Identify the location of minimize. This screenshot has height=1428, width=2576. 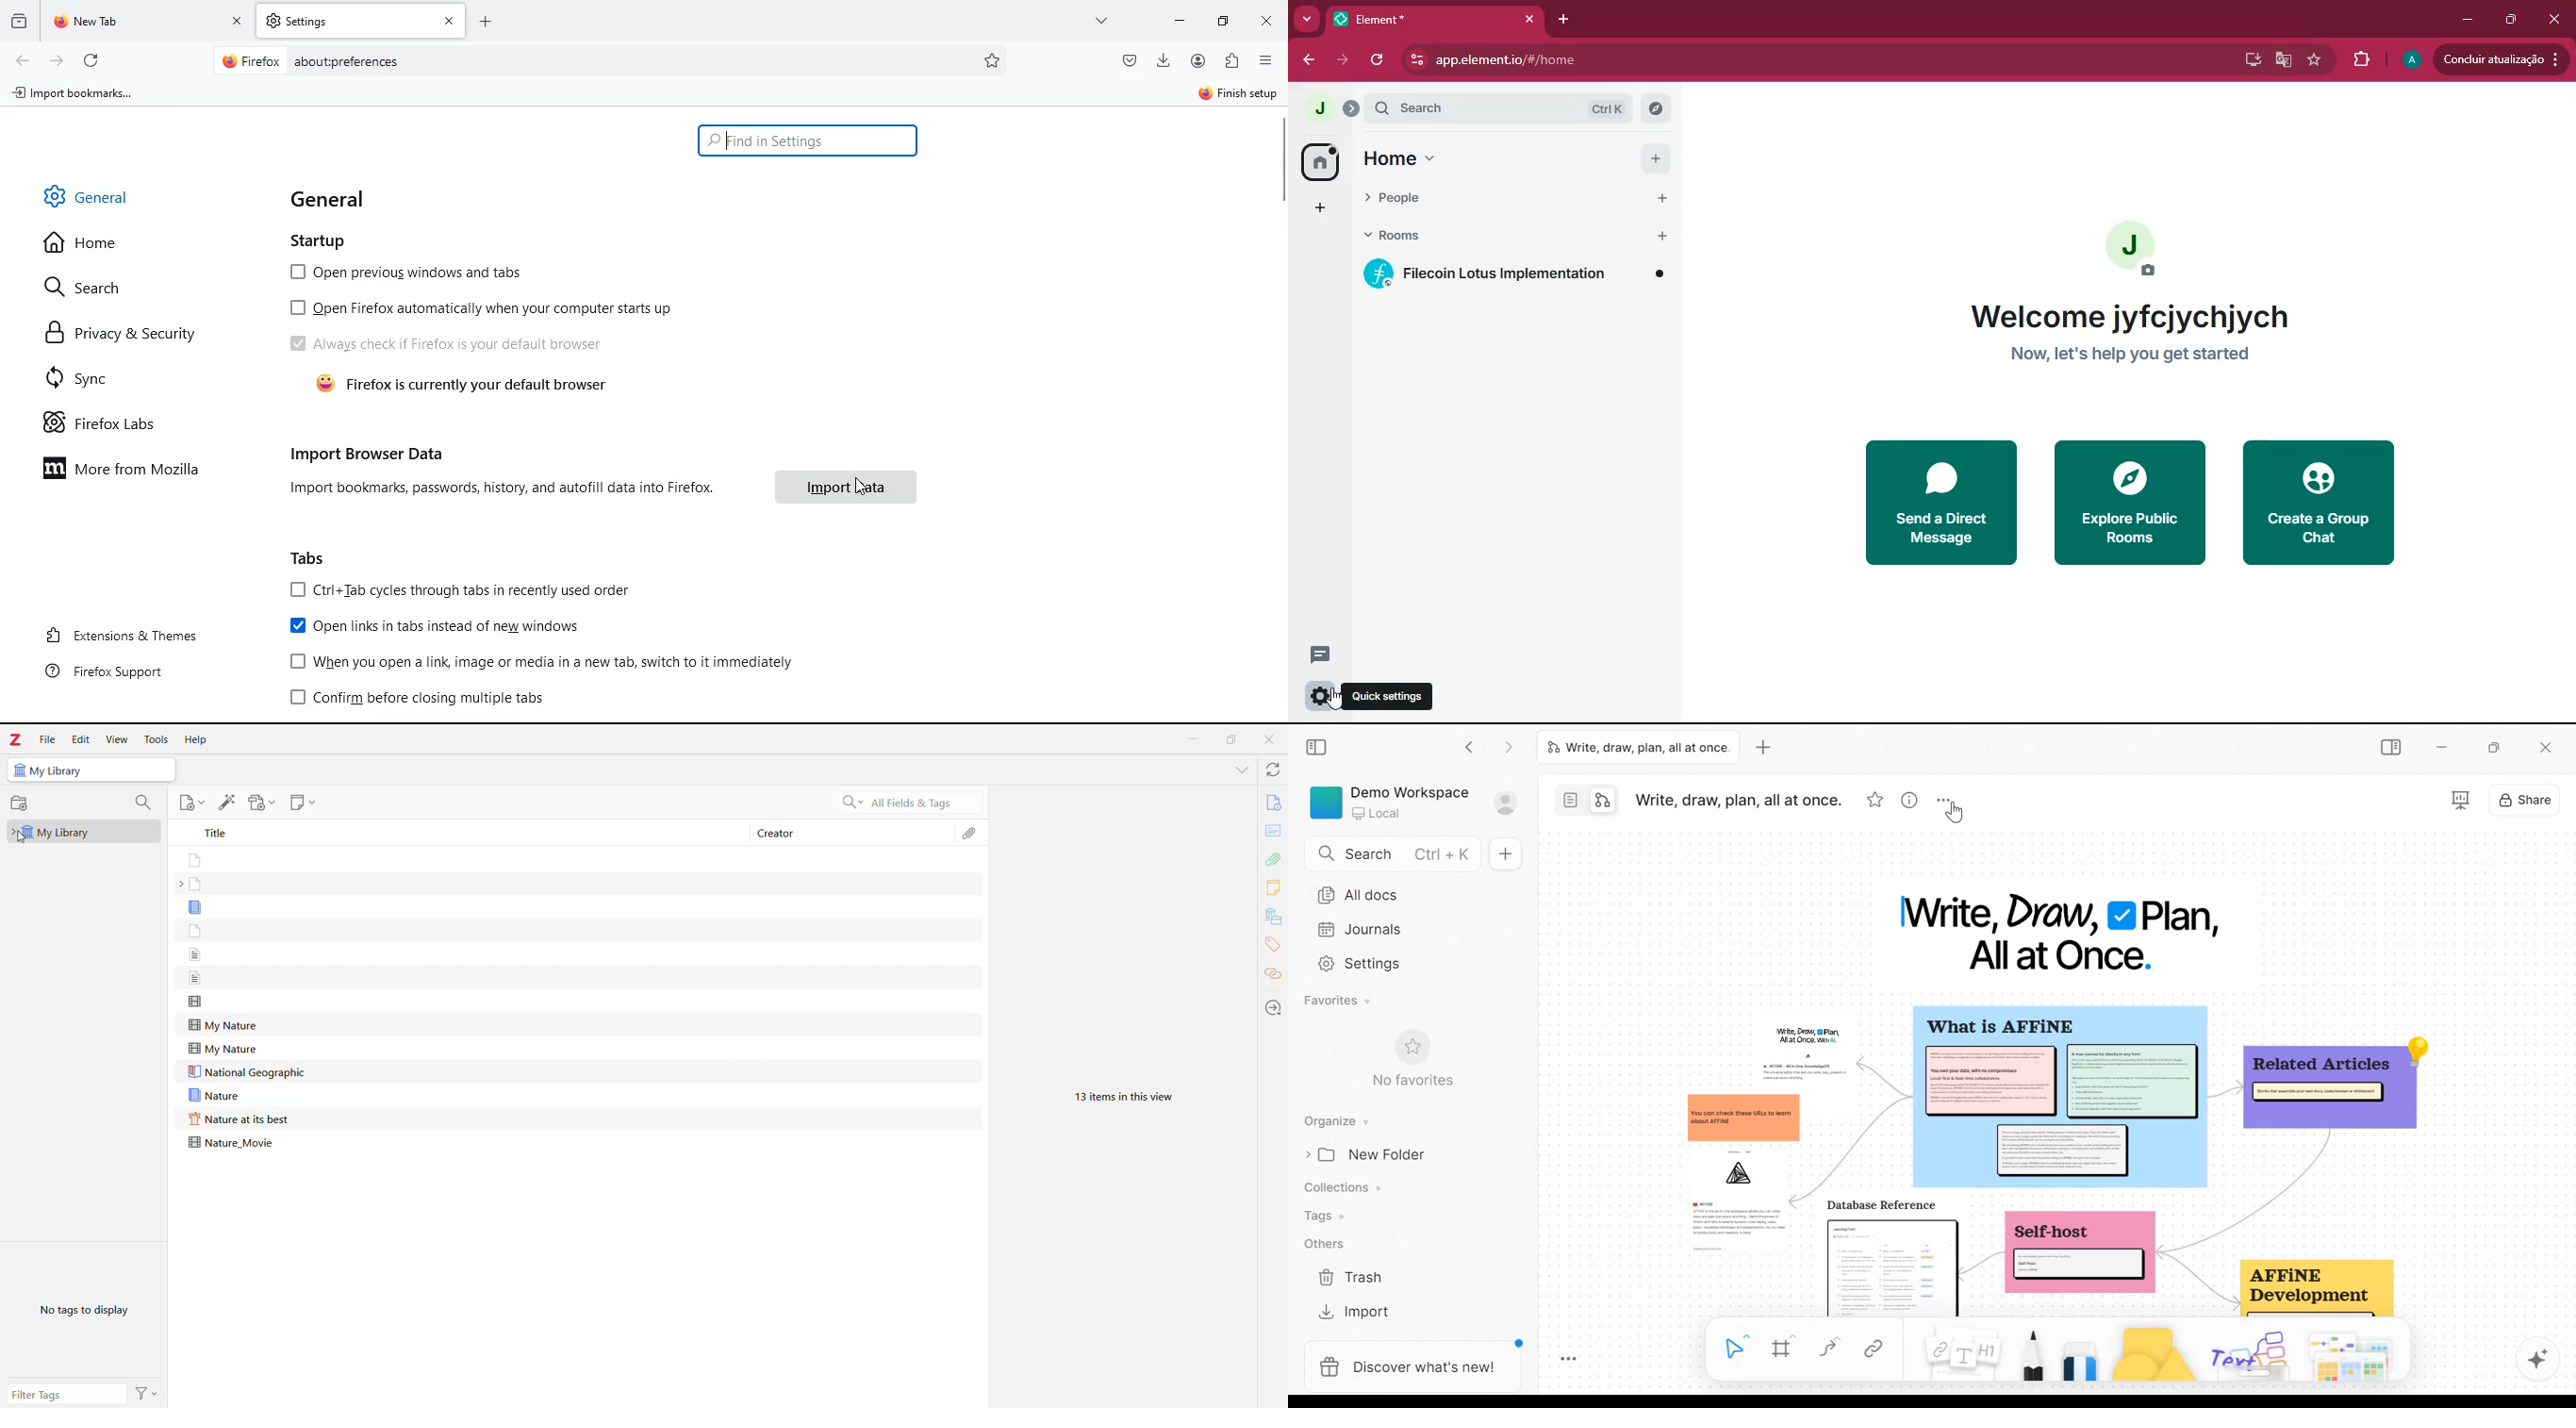
(2467, 20).